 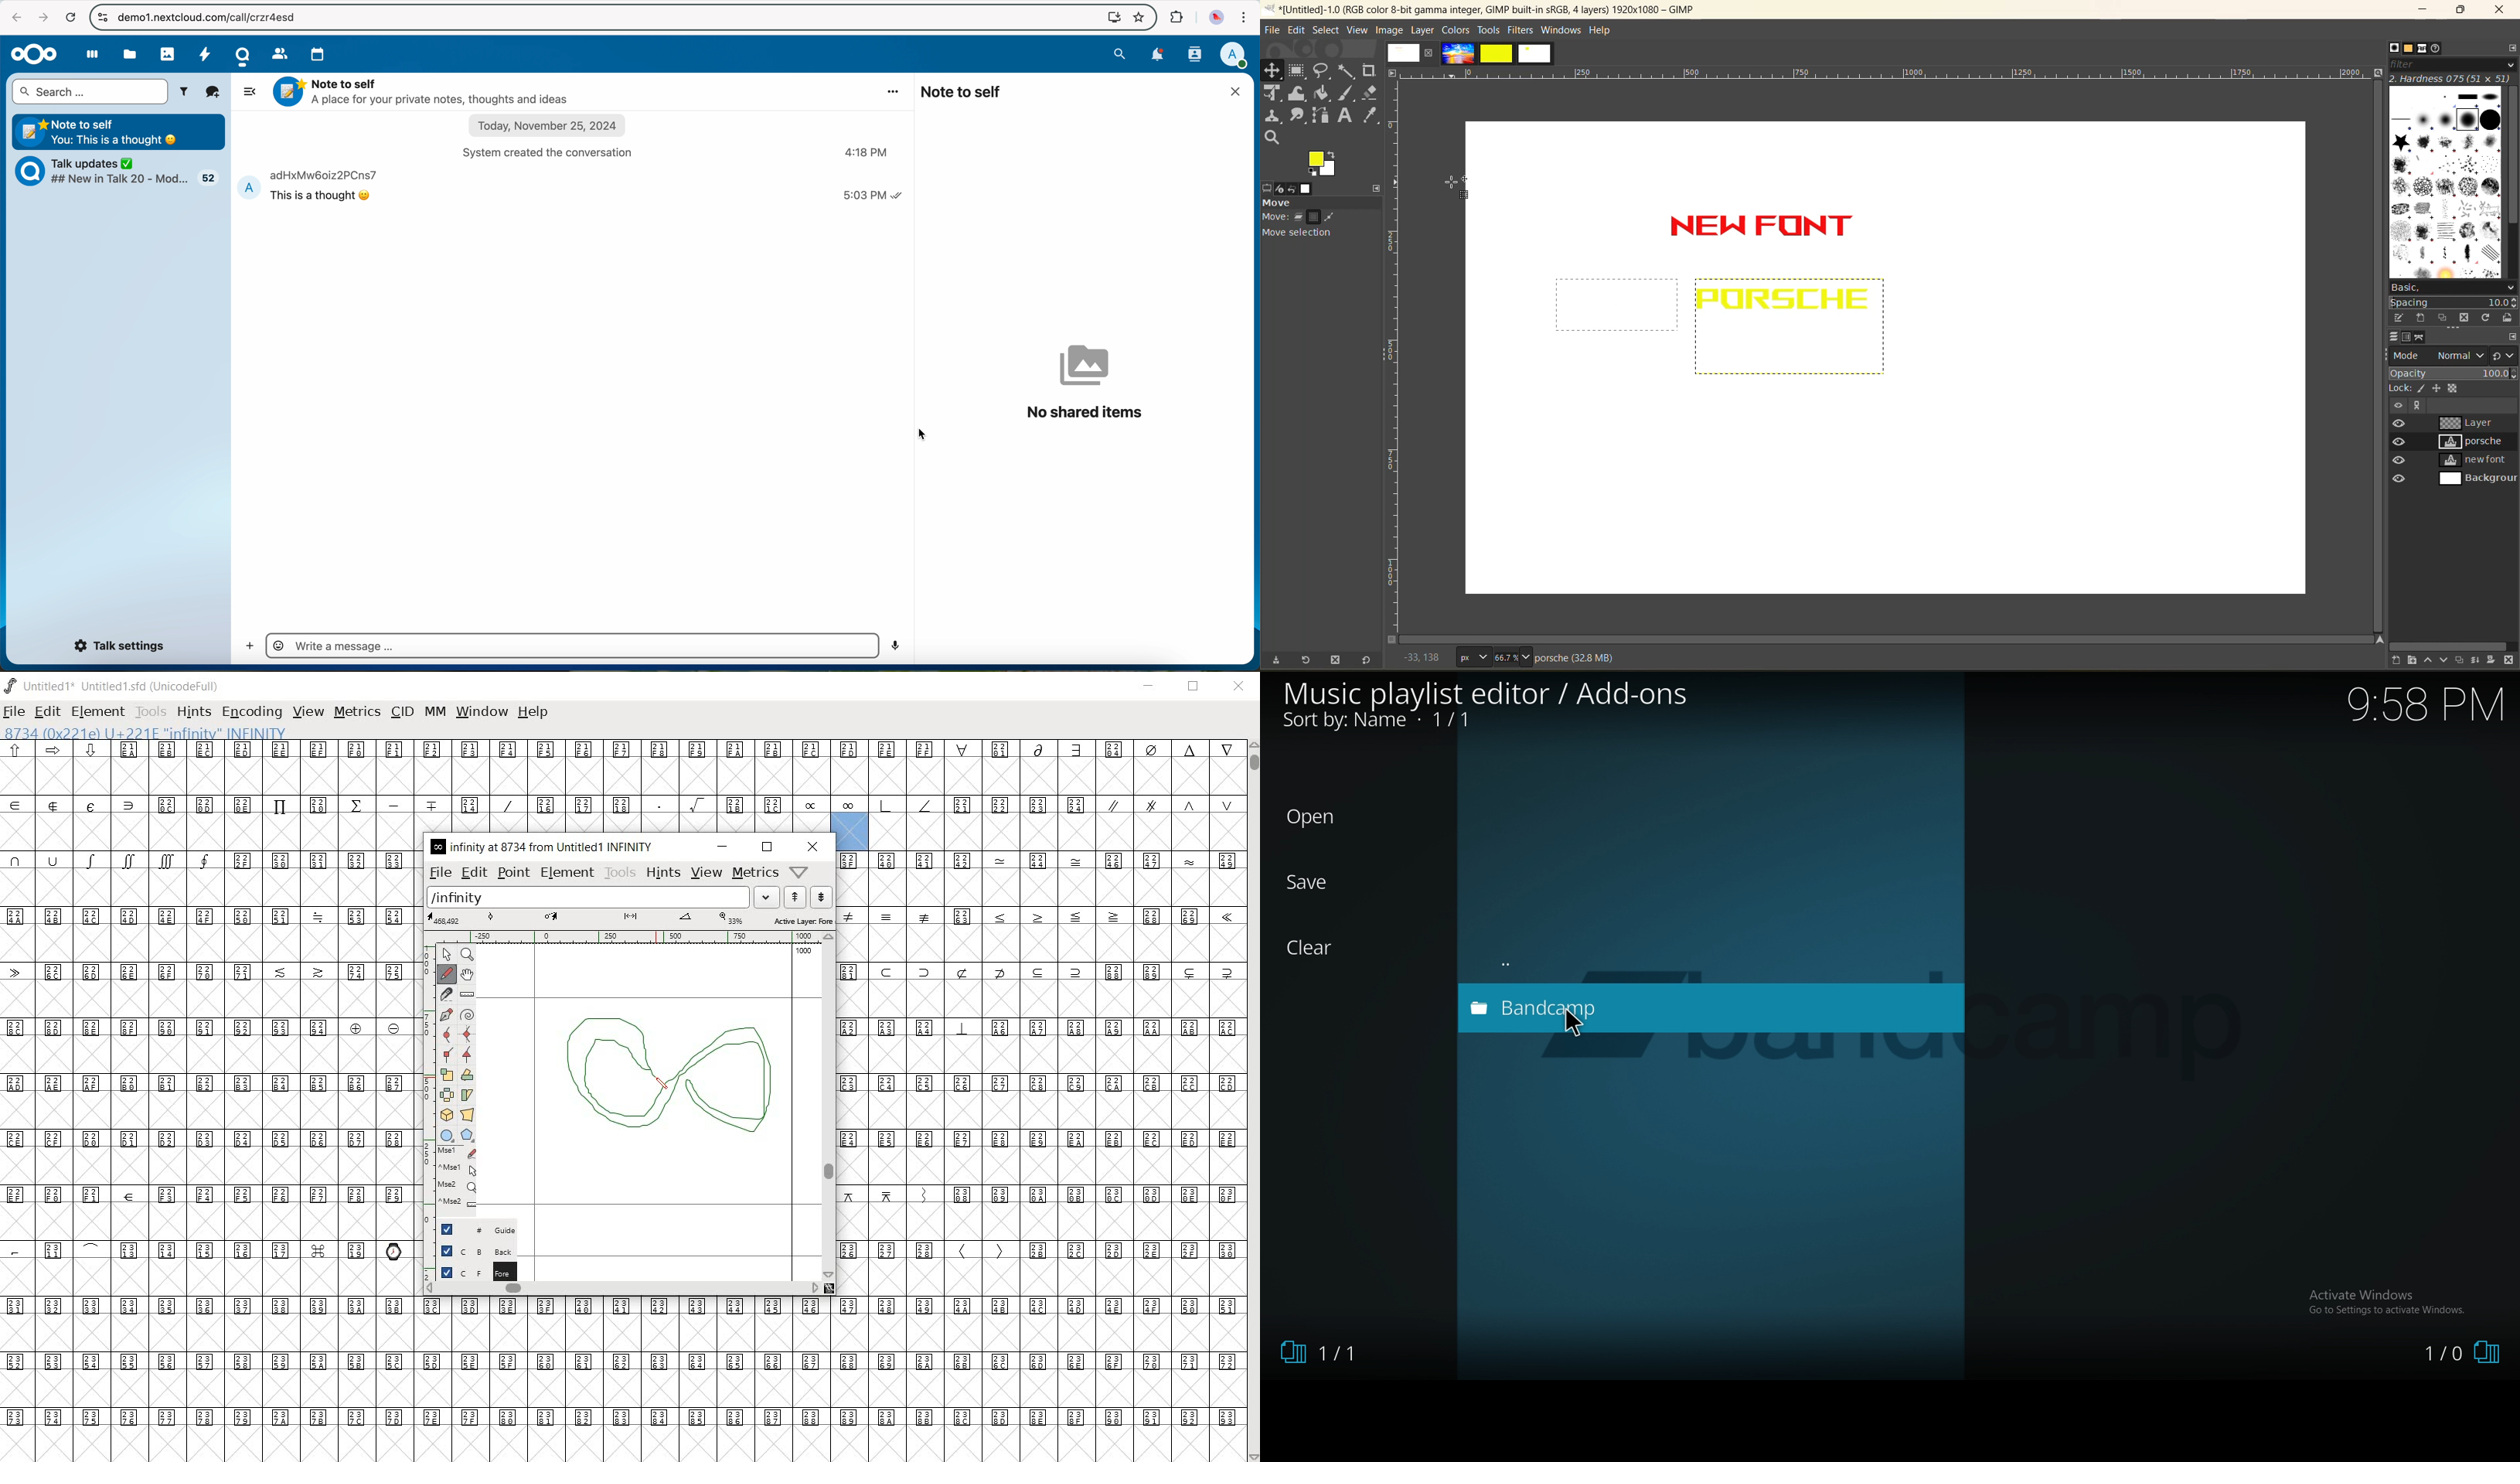 What do you see at coordinates (2512, 47) in the screenshot?
I see `configure` at bounding box center [2512, 47].